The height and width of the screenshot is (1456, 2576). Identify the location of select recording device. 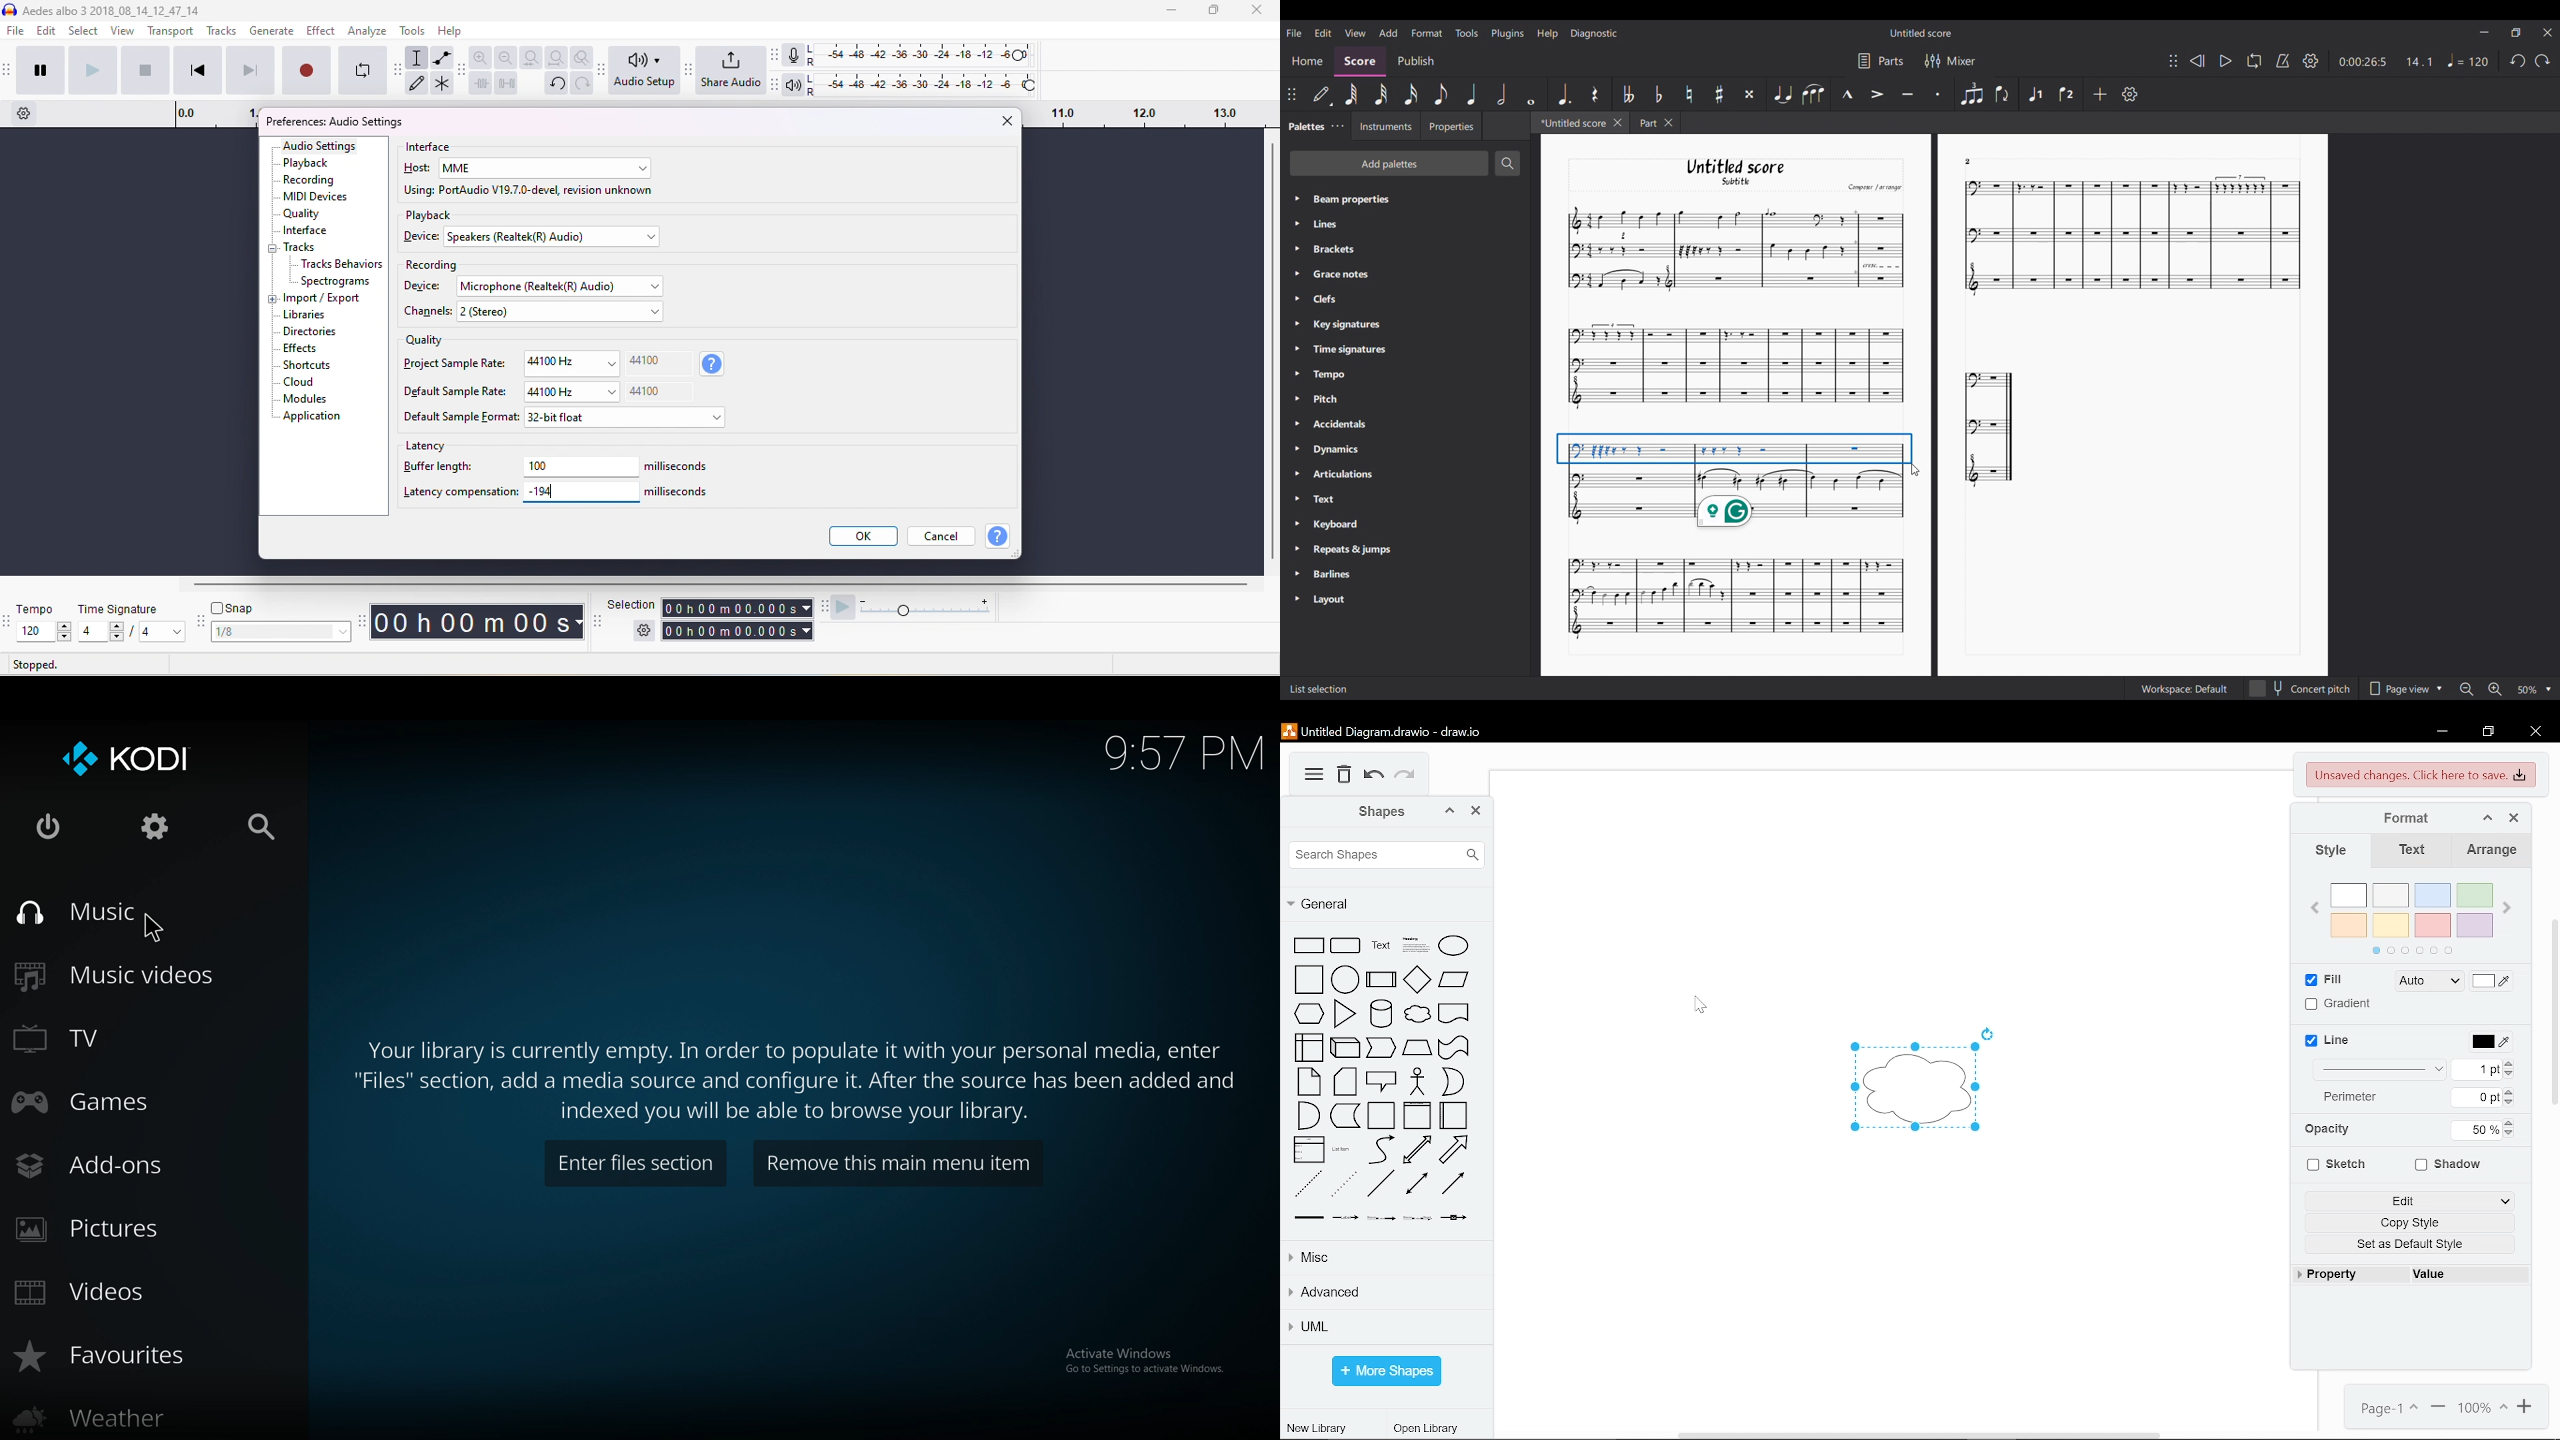
(567, 287).